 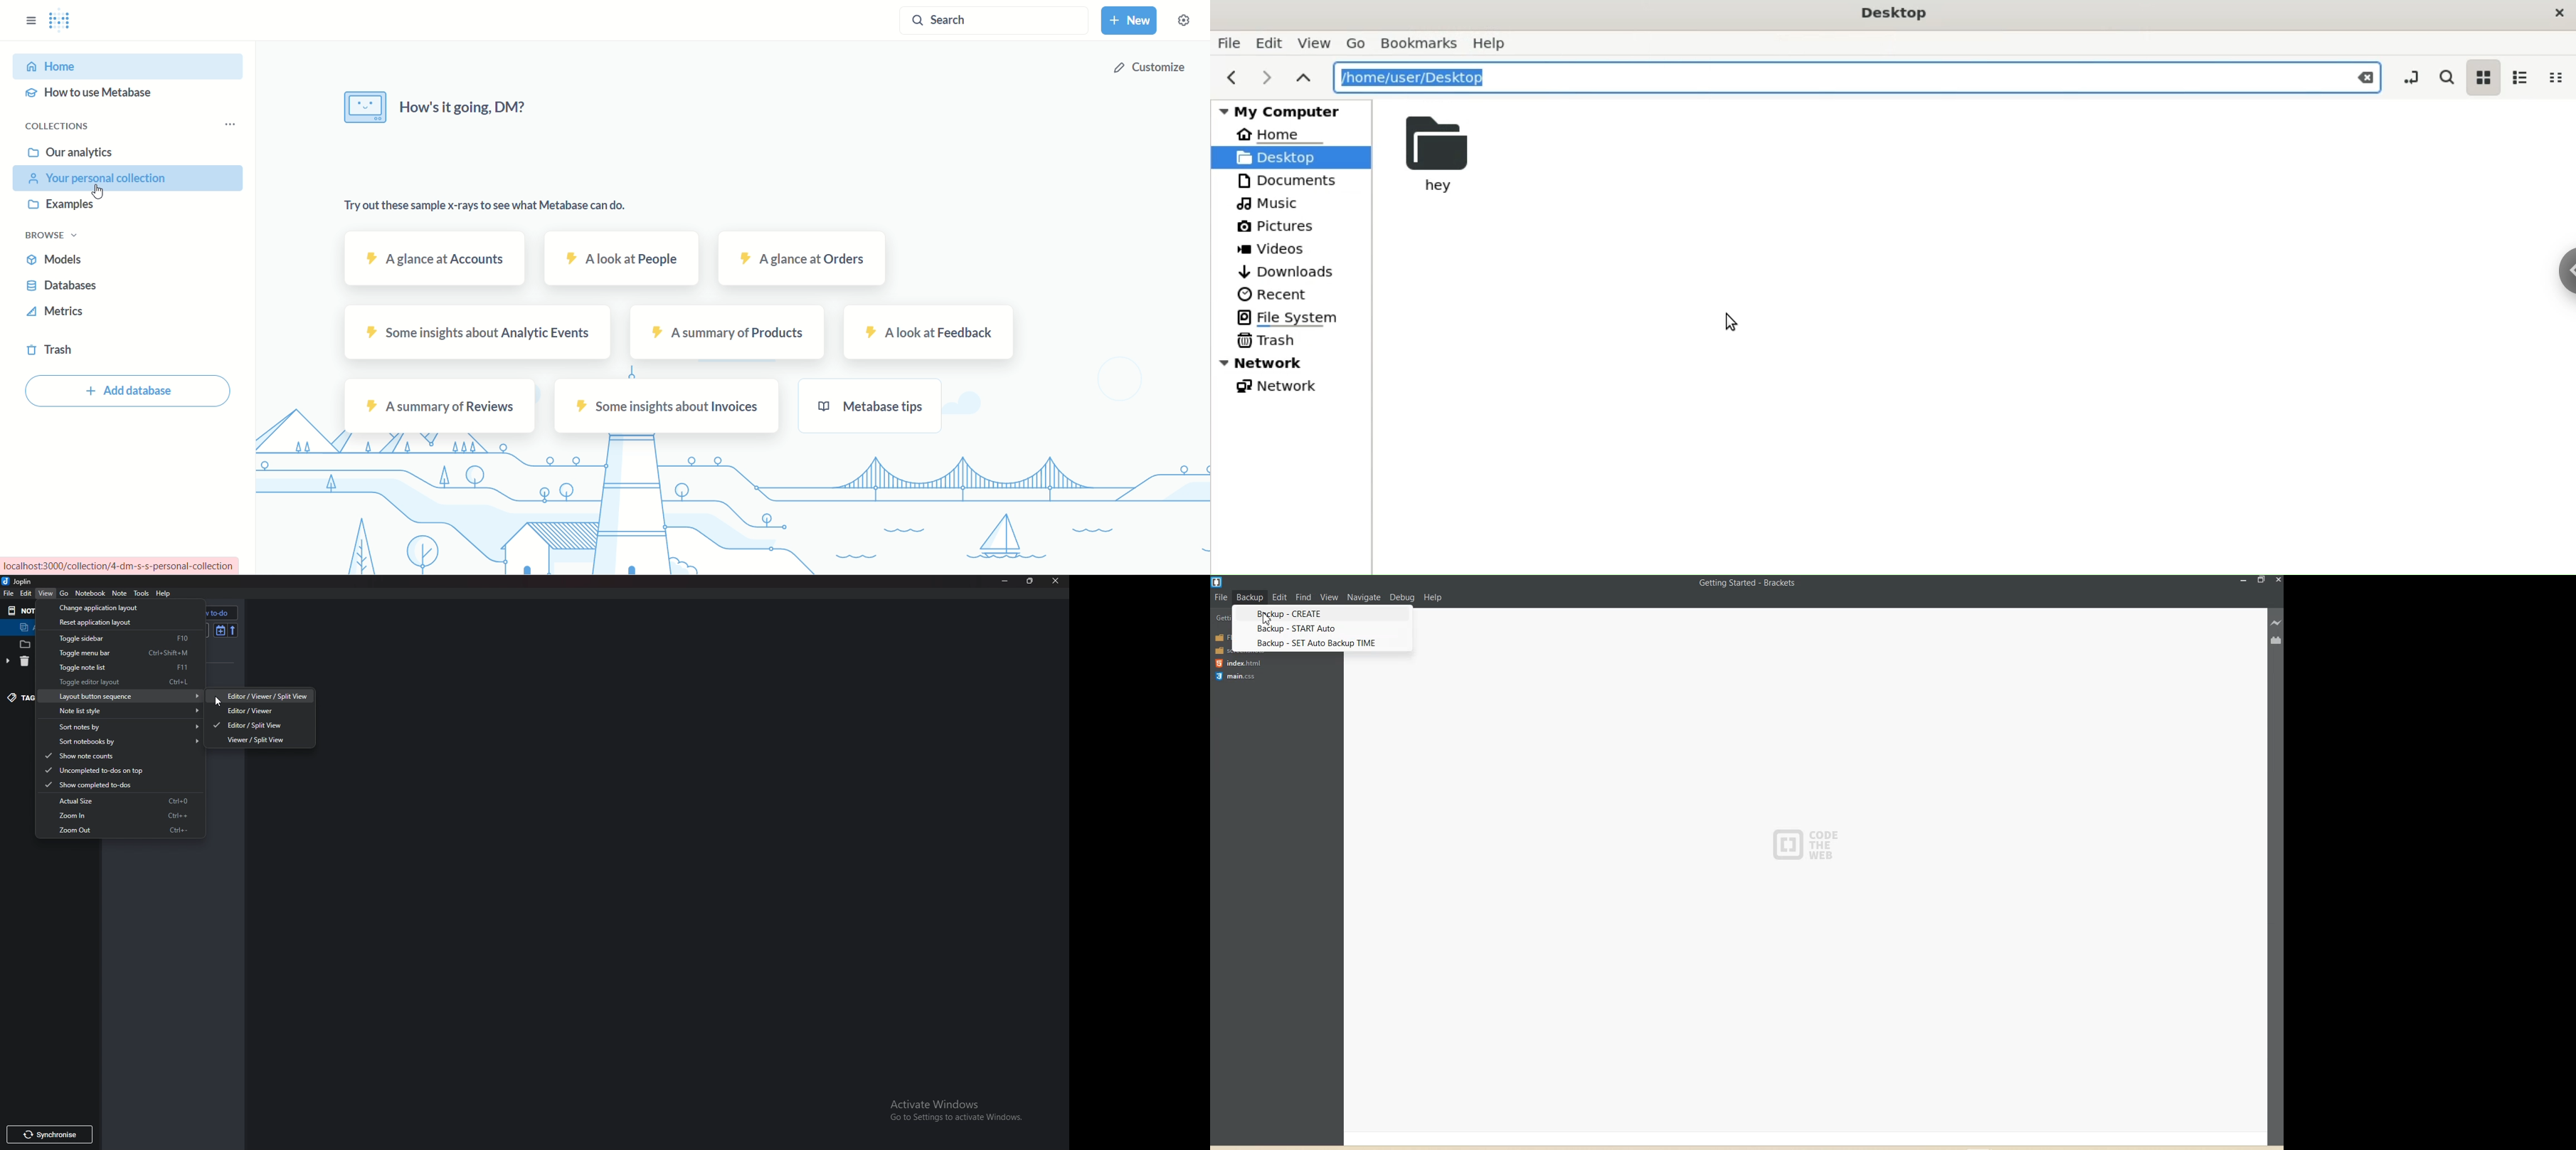 What do you see at coordinates (121, 682) in the screenshot?
I see `toggle editor layout` at bounding box center [121, 682].